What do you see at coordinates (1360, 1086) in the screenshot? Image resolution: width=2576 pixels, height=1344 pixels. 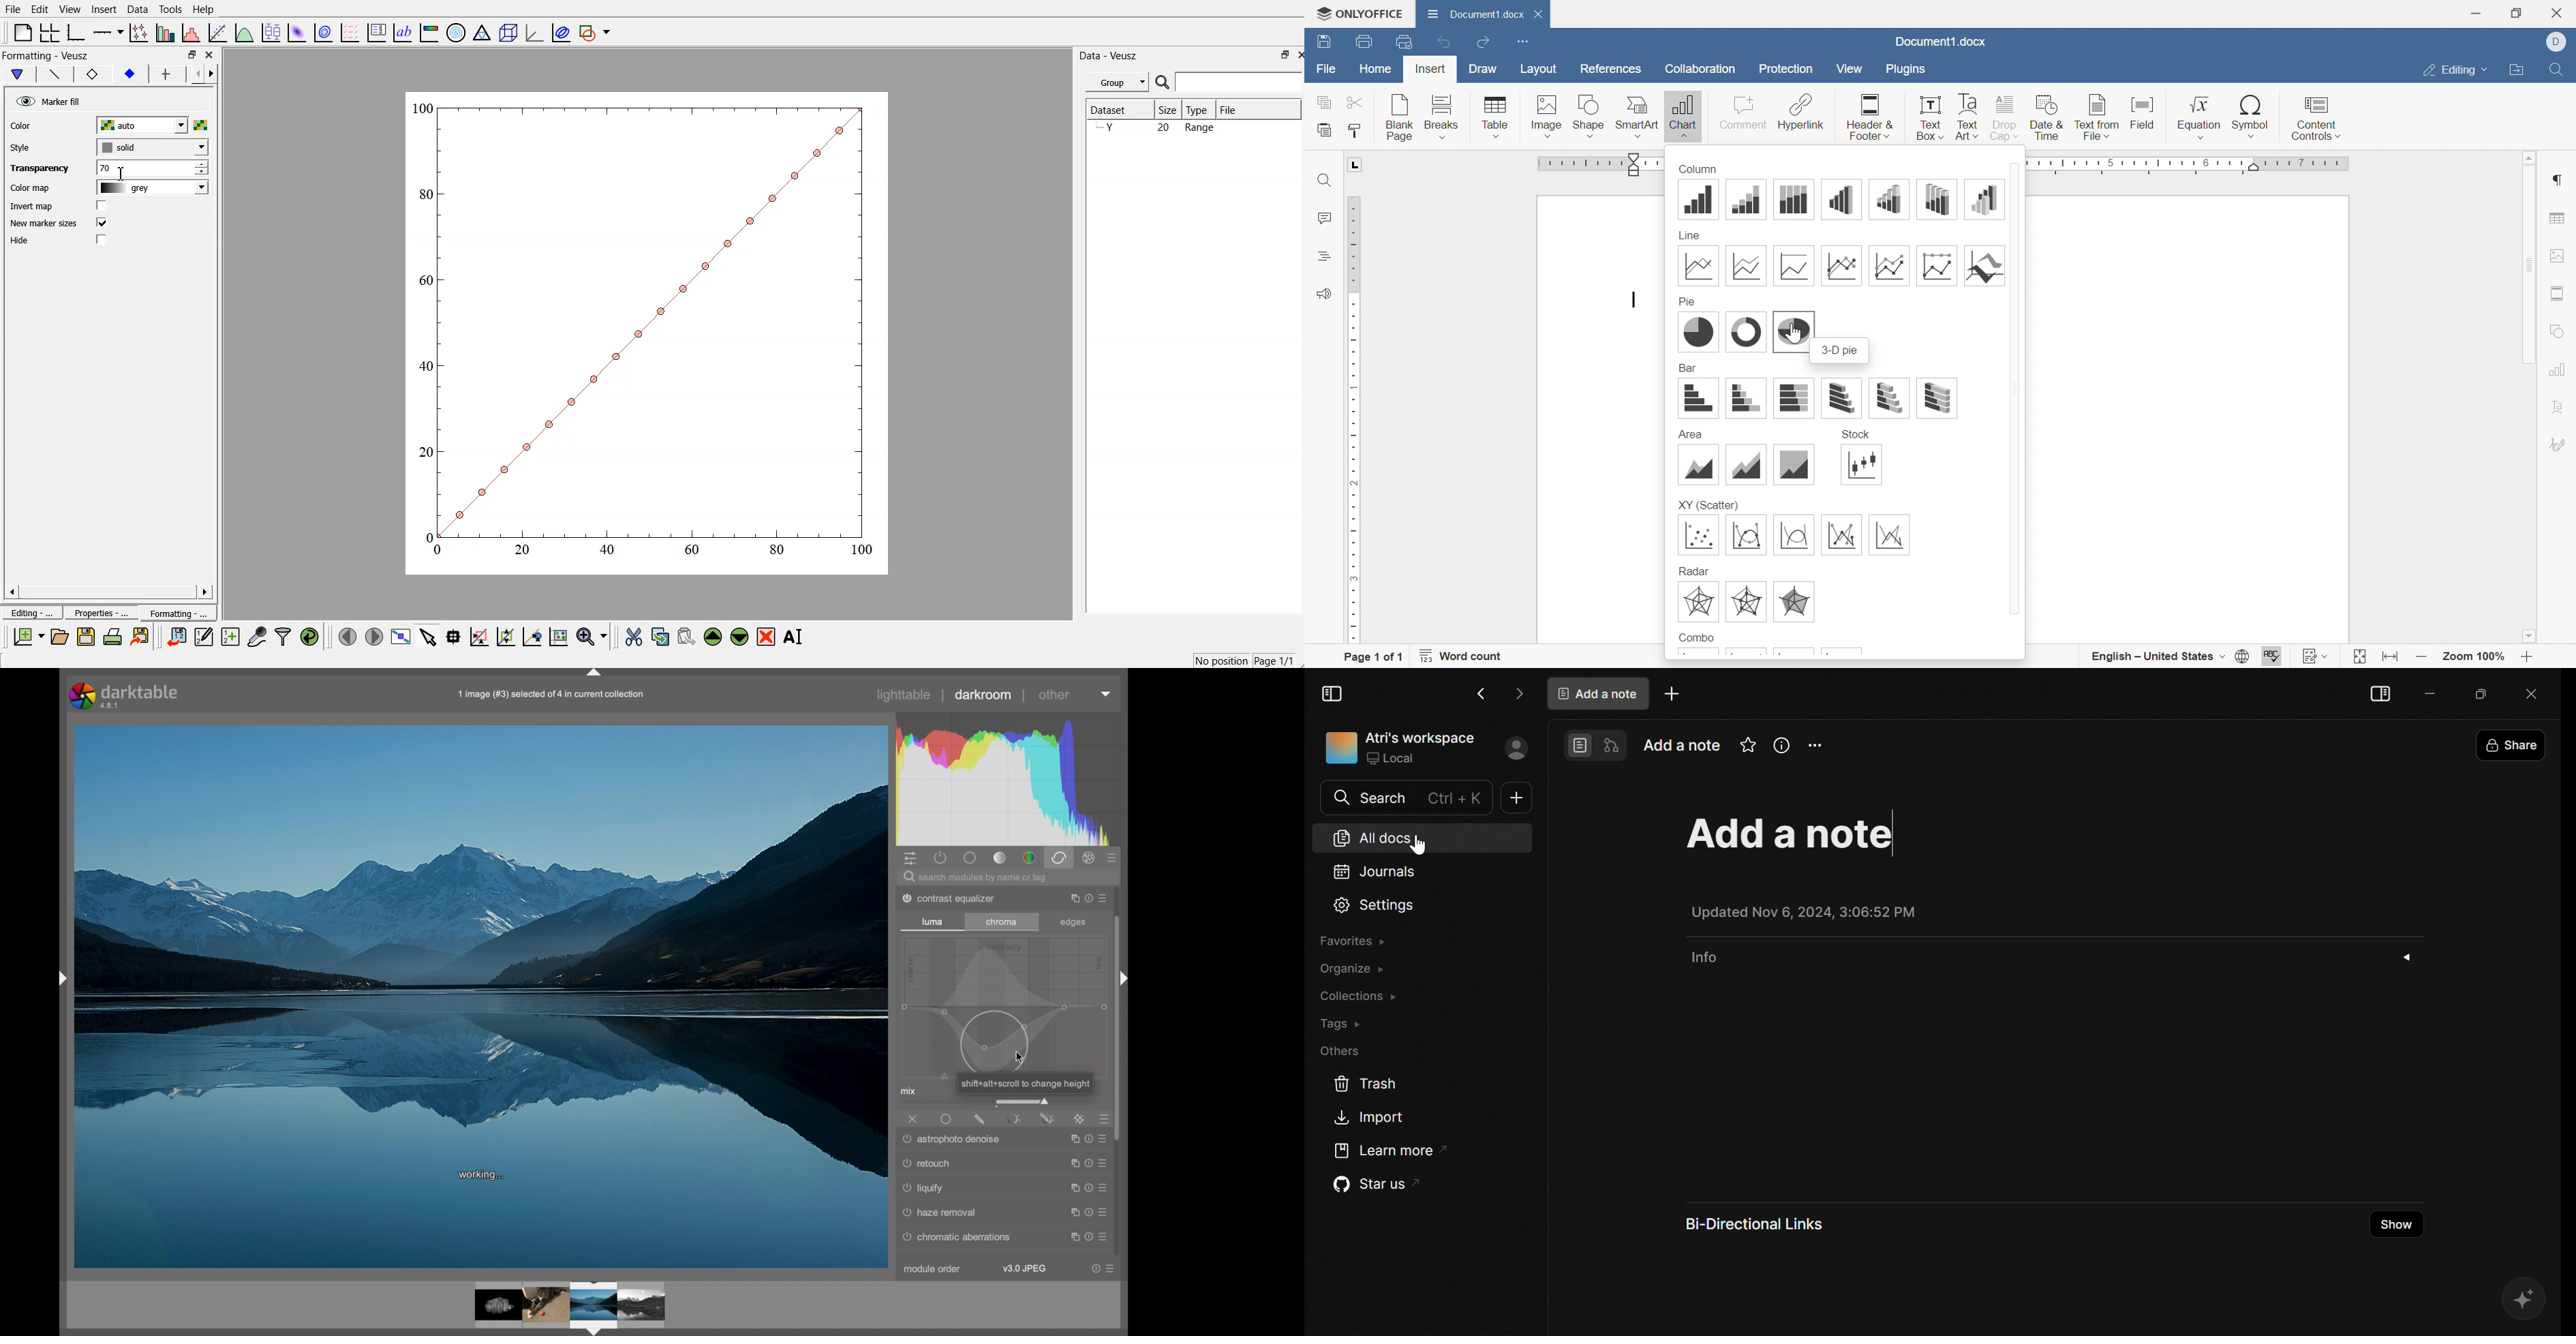 I see `Trash` at bounding box center [1360, 1086].